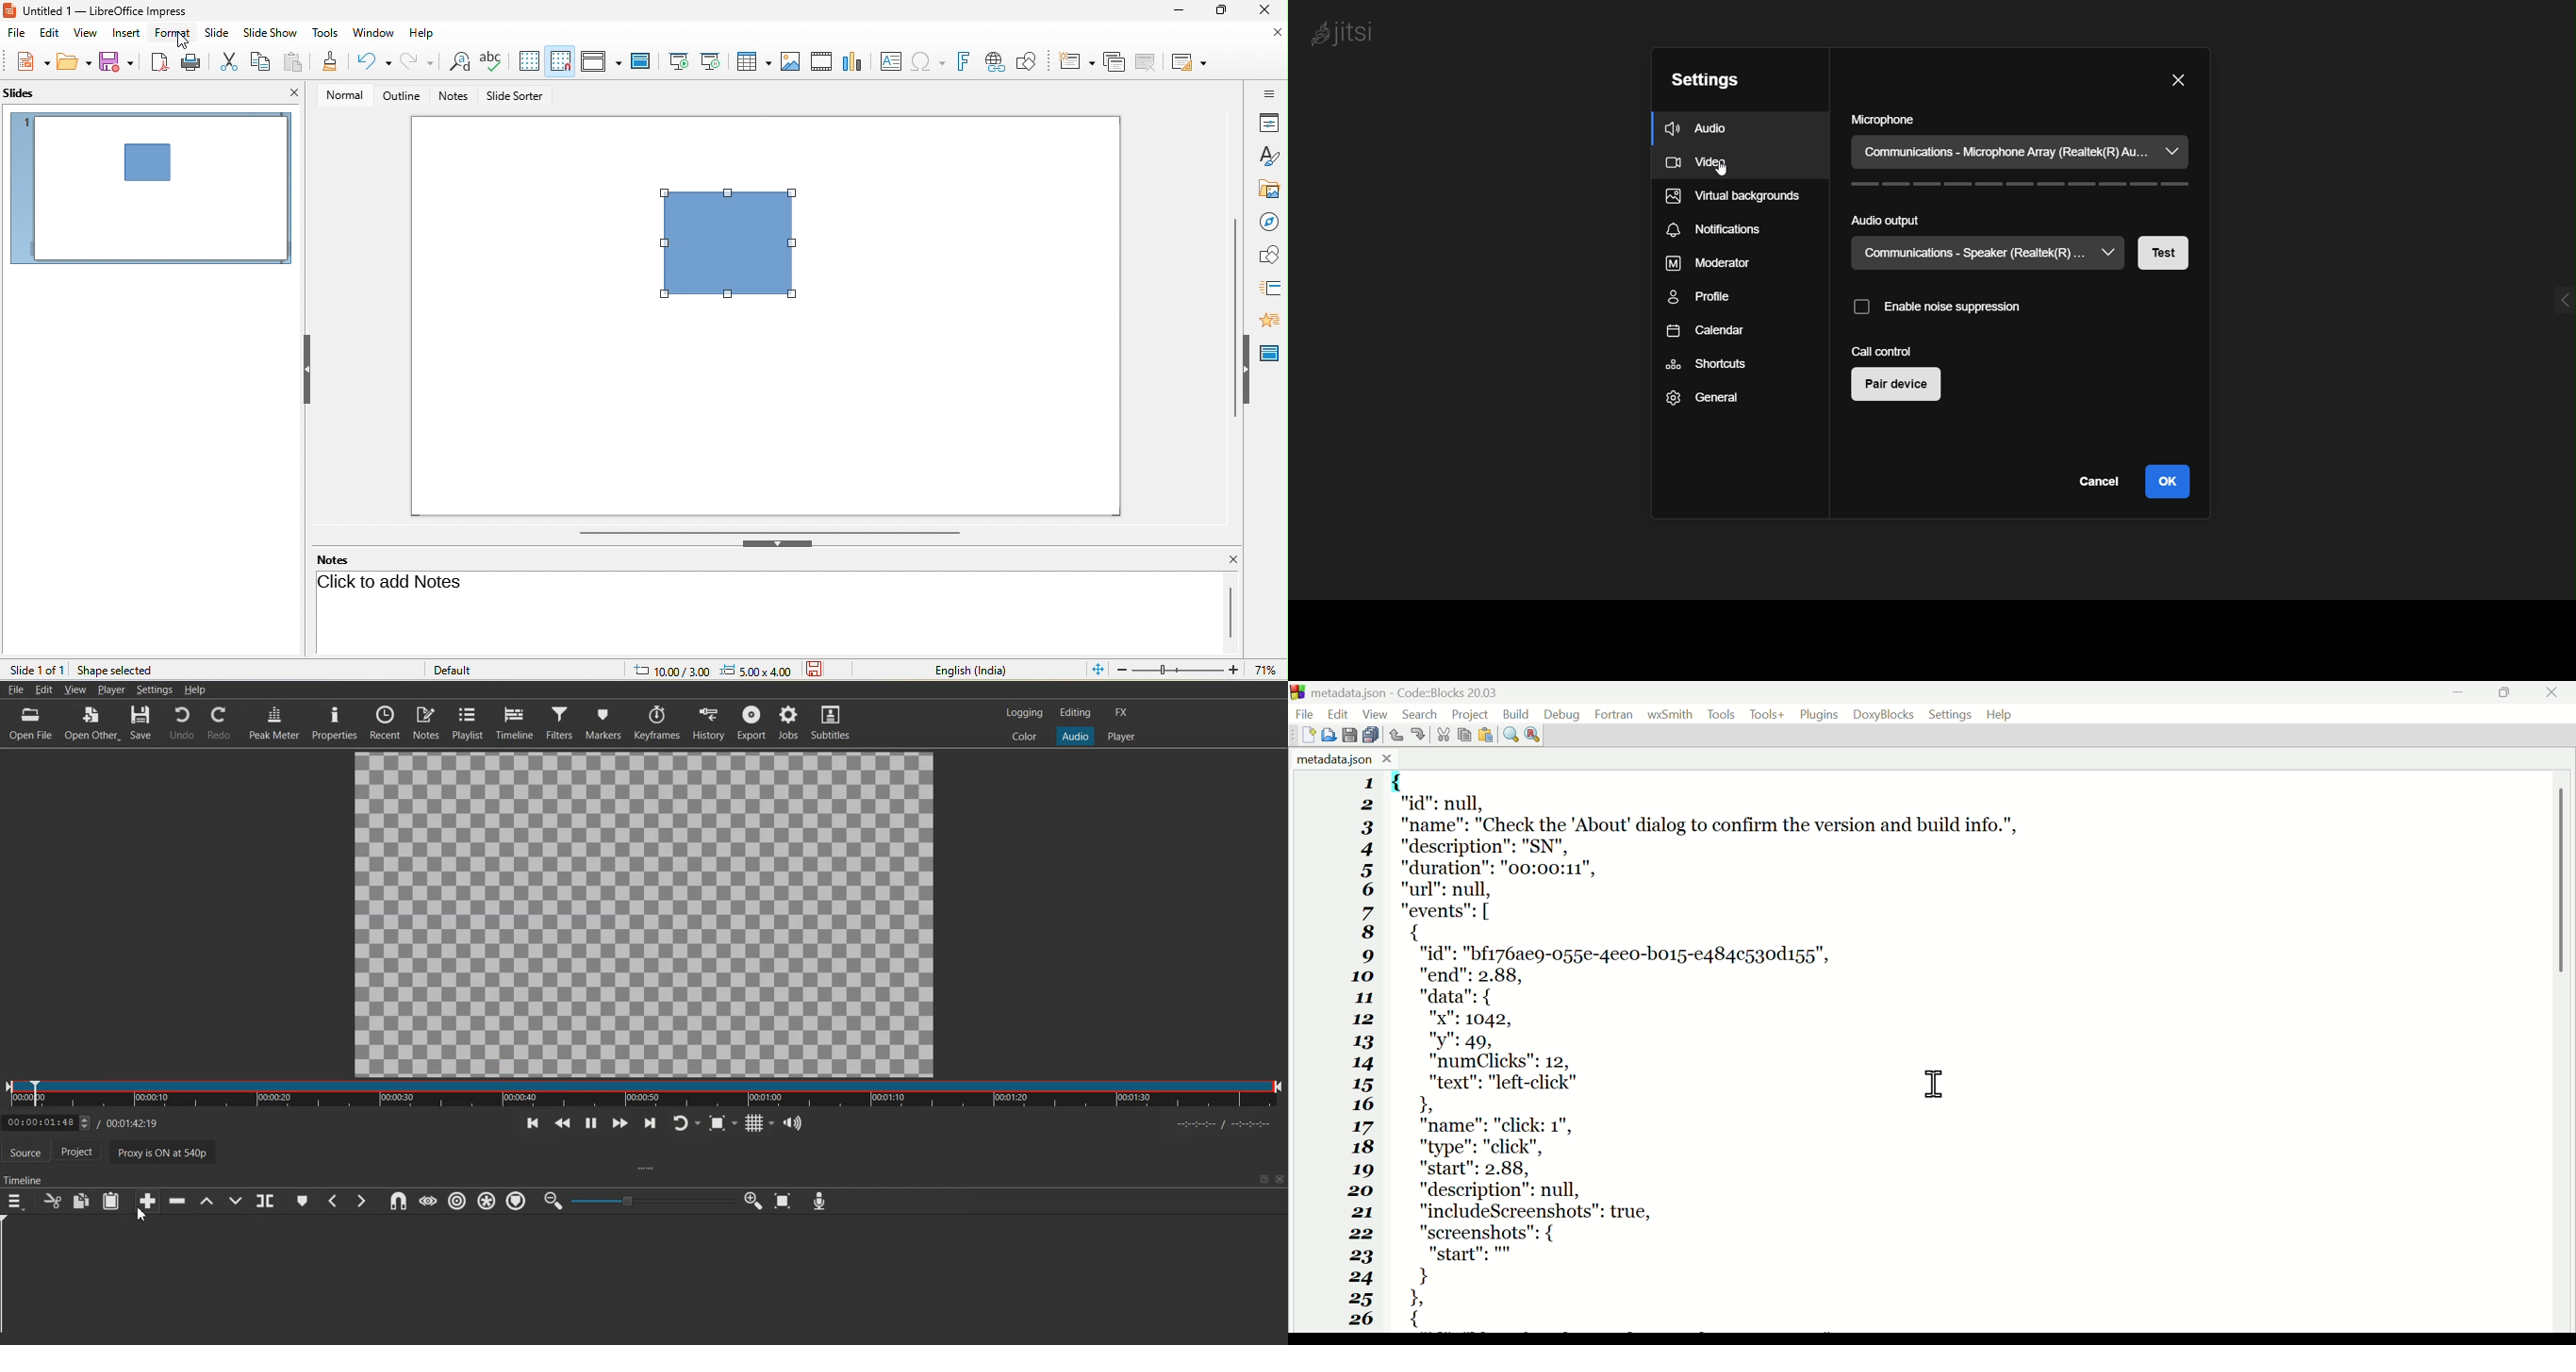  Describe the element at coordinates (23, 92) in the screenshot. I see `slides` at that location.